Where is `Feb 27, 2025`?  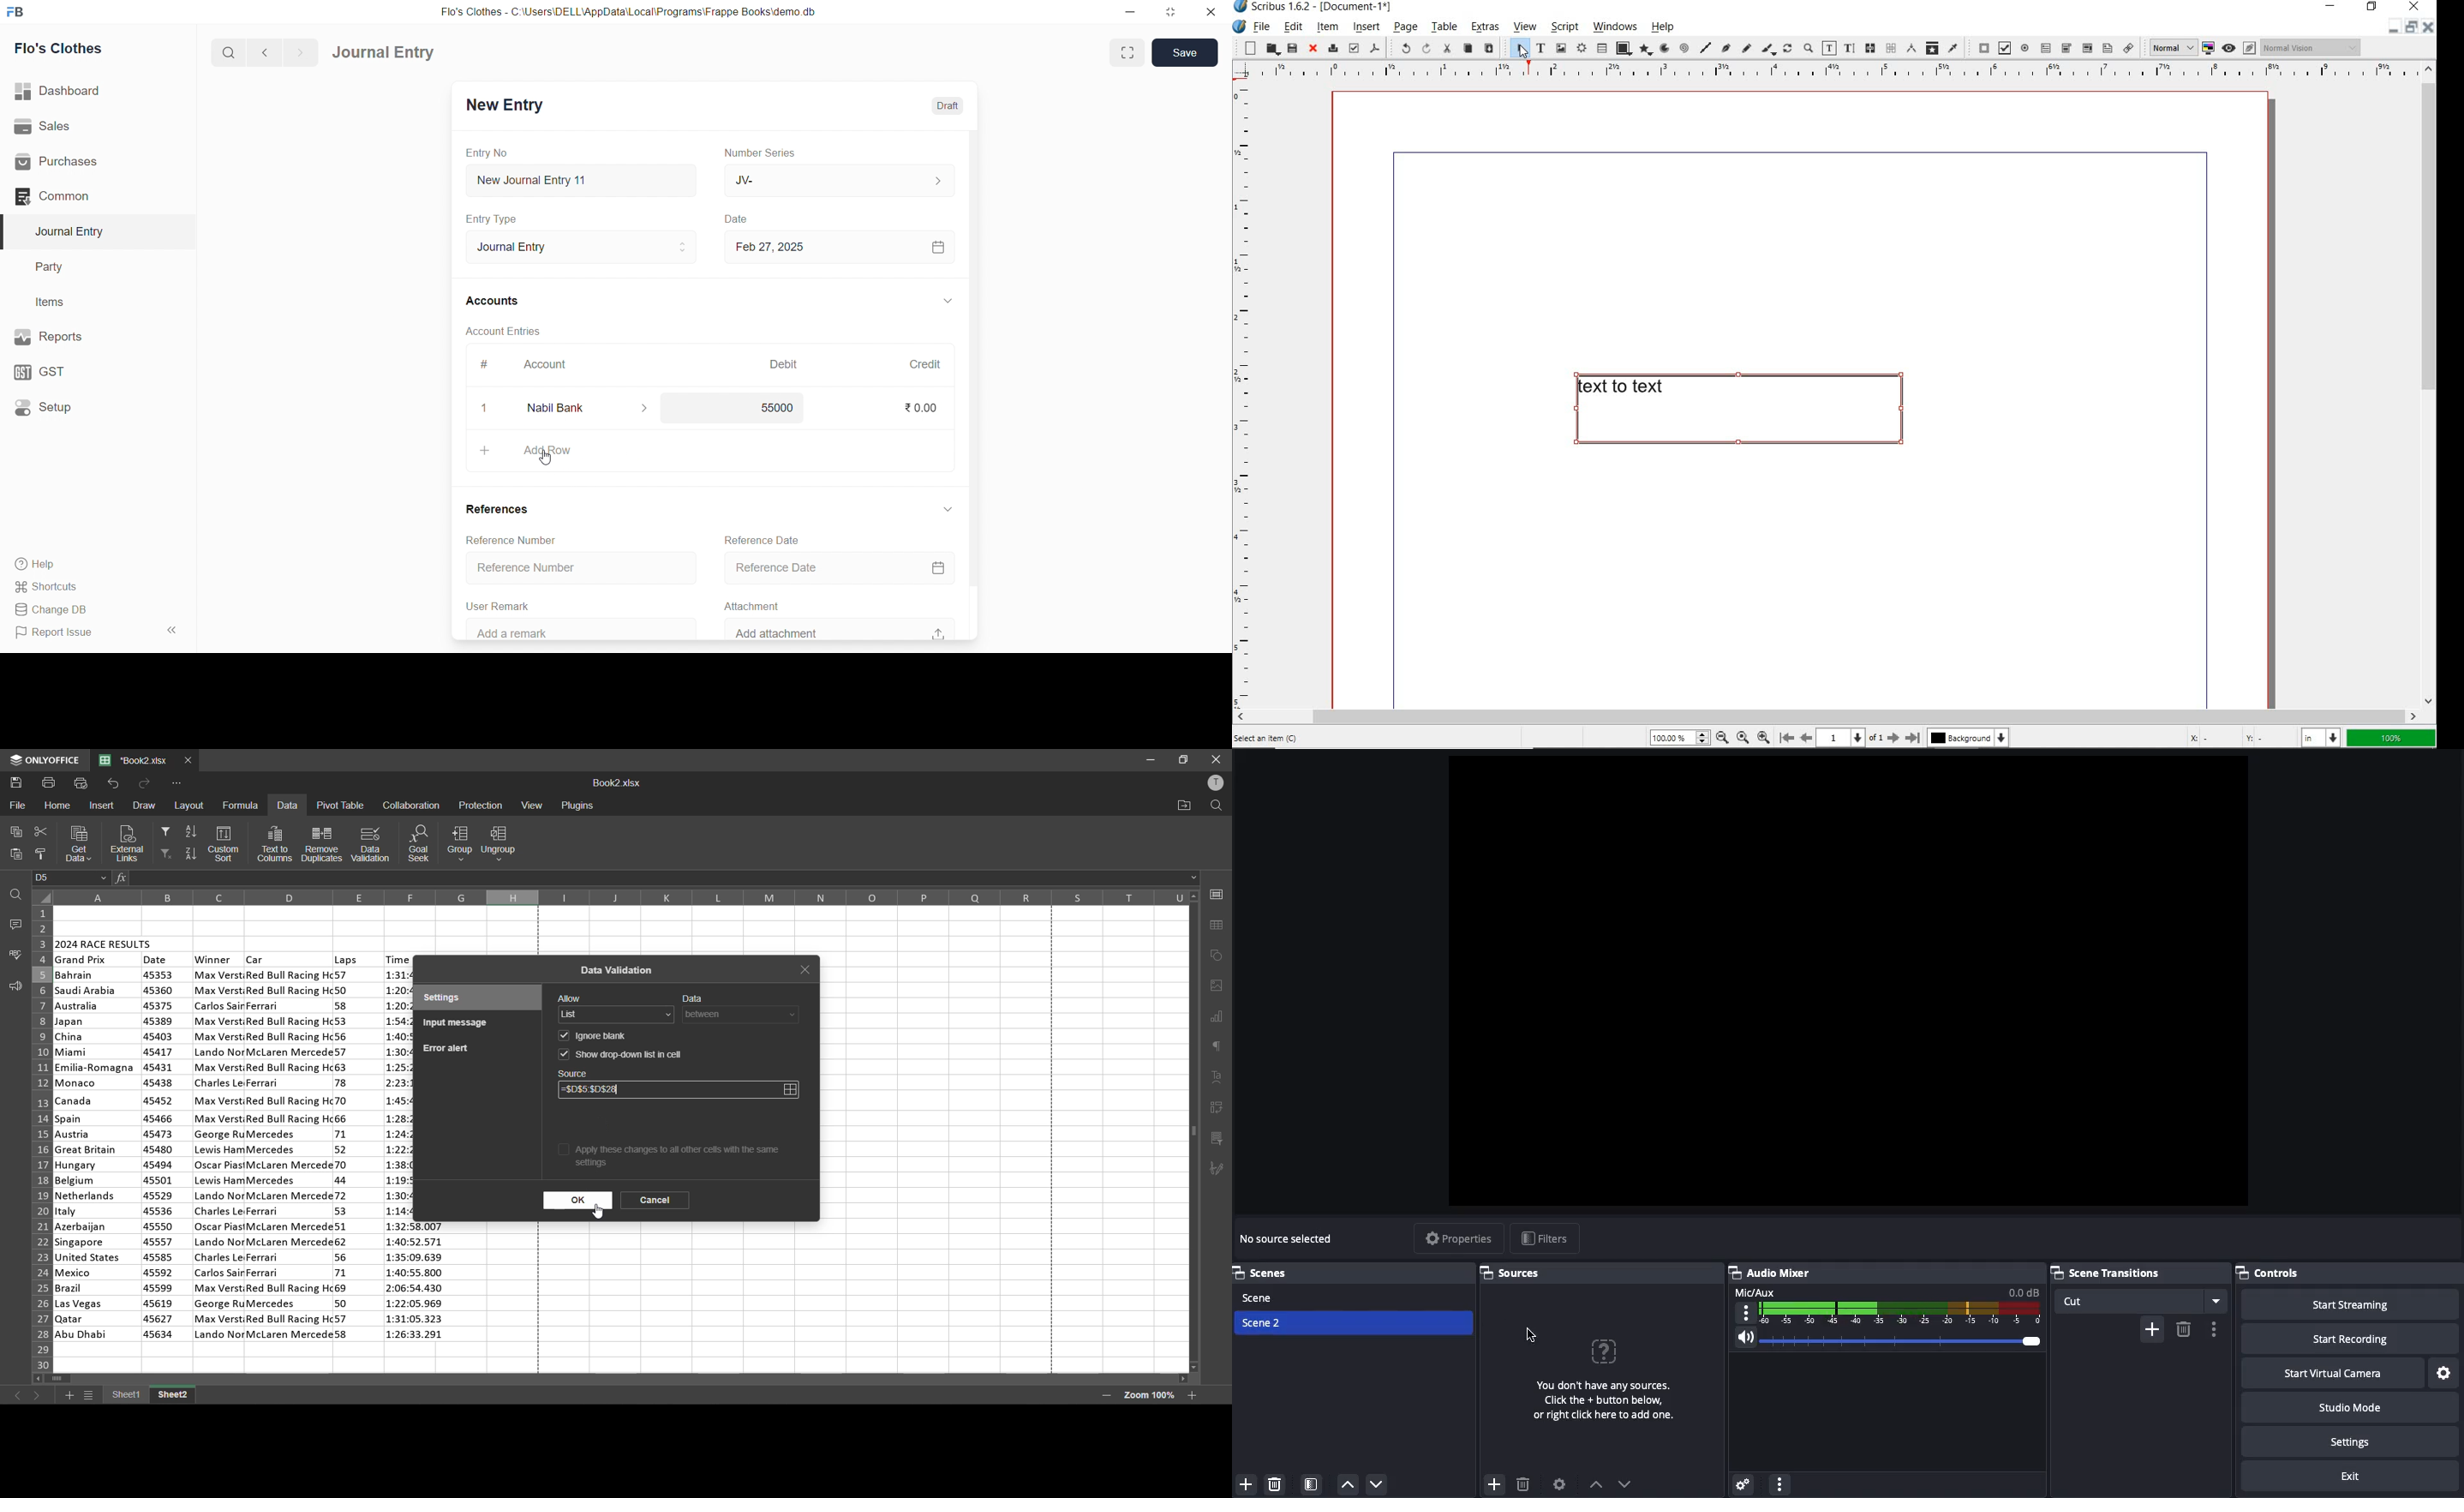 Feb 27, 2025 is located at coordinates (838, 247).